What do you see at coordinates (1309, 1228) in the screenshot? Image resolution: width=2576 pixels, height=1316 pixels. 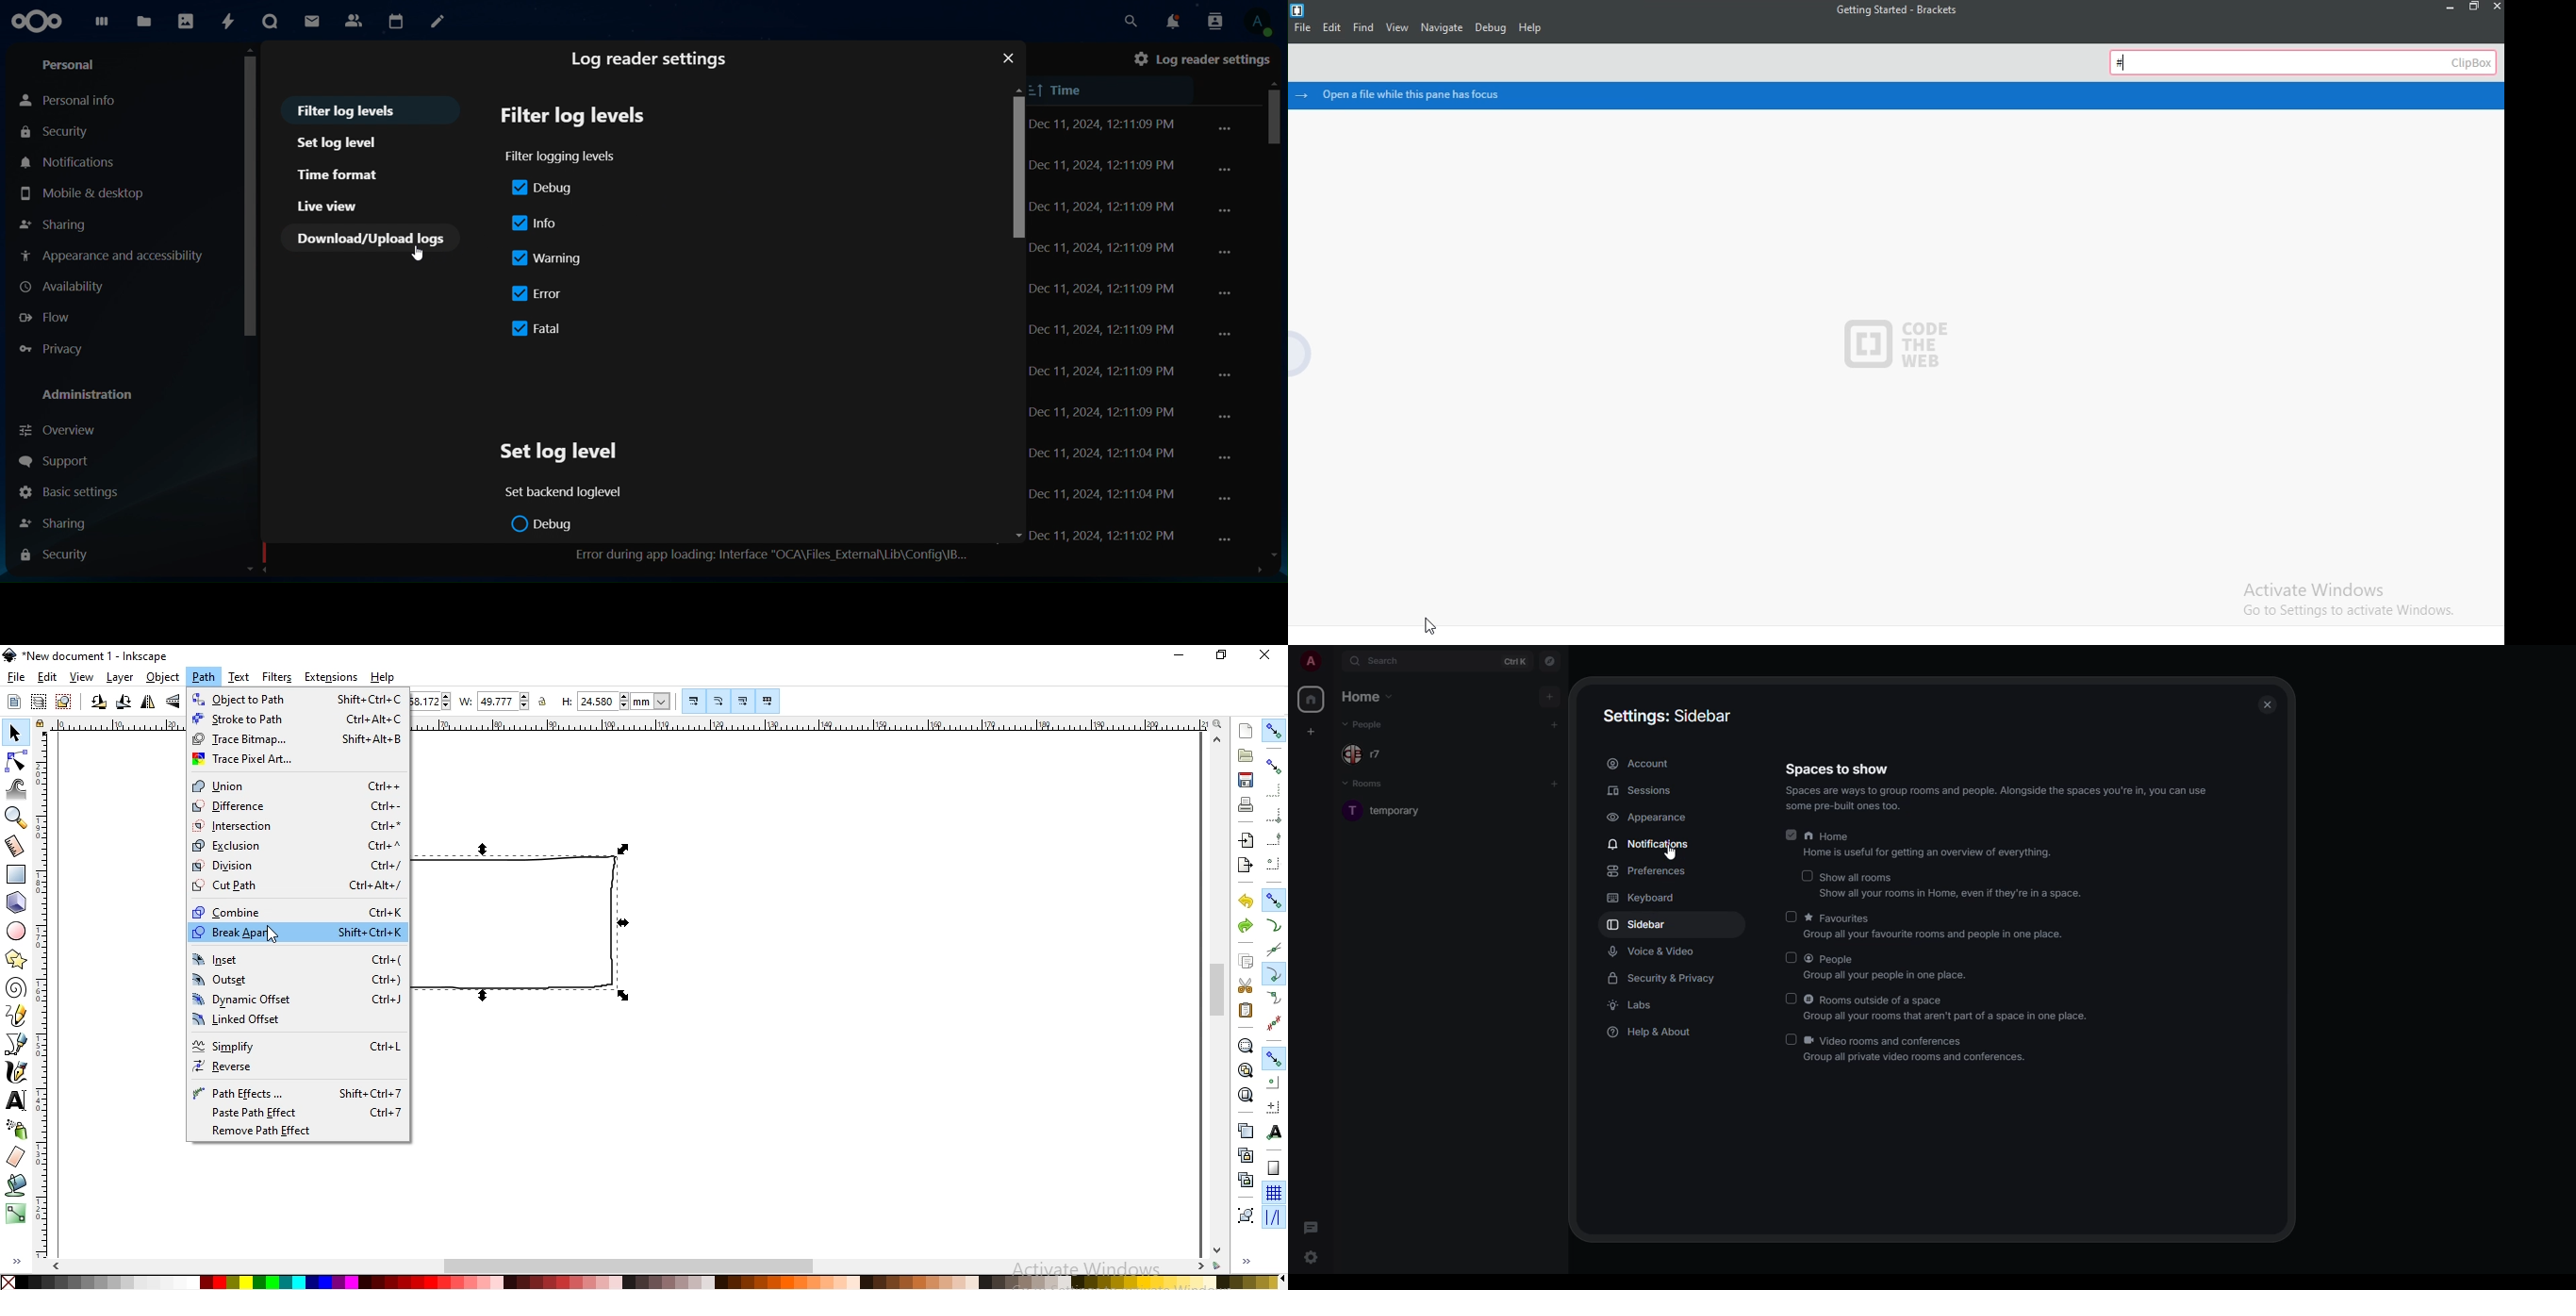 I see `threads` at bounding box center [1309, 1228].